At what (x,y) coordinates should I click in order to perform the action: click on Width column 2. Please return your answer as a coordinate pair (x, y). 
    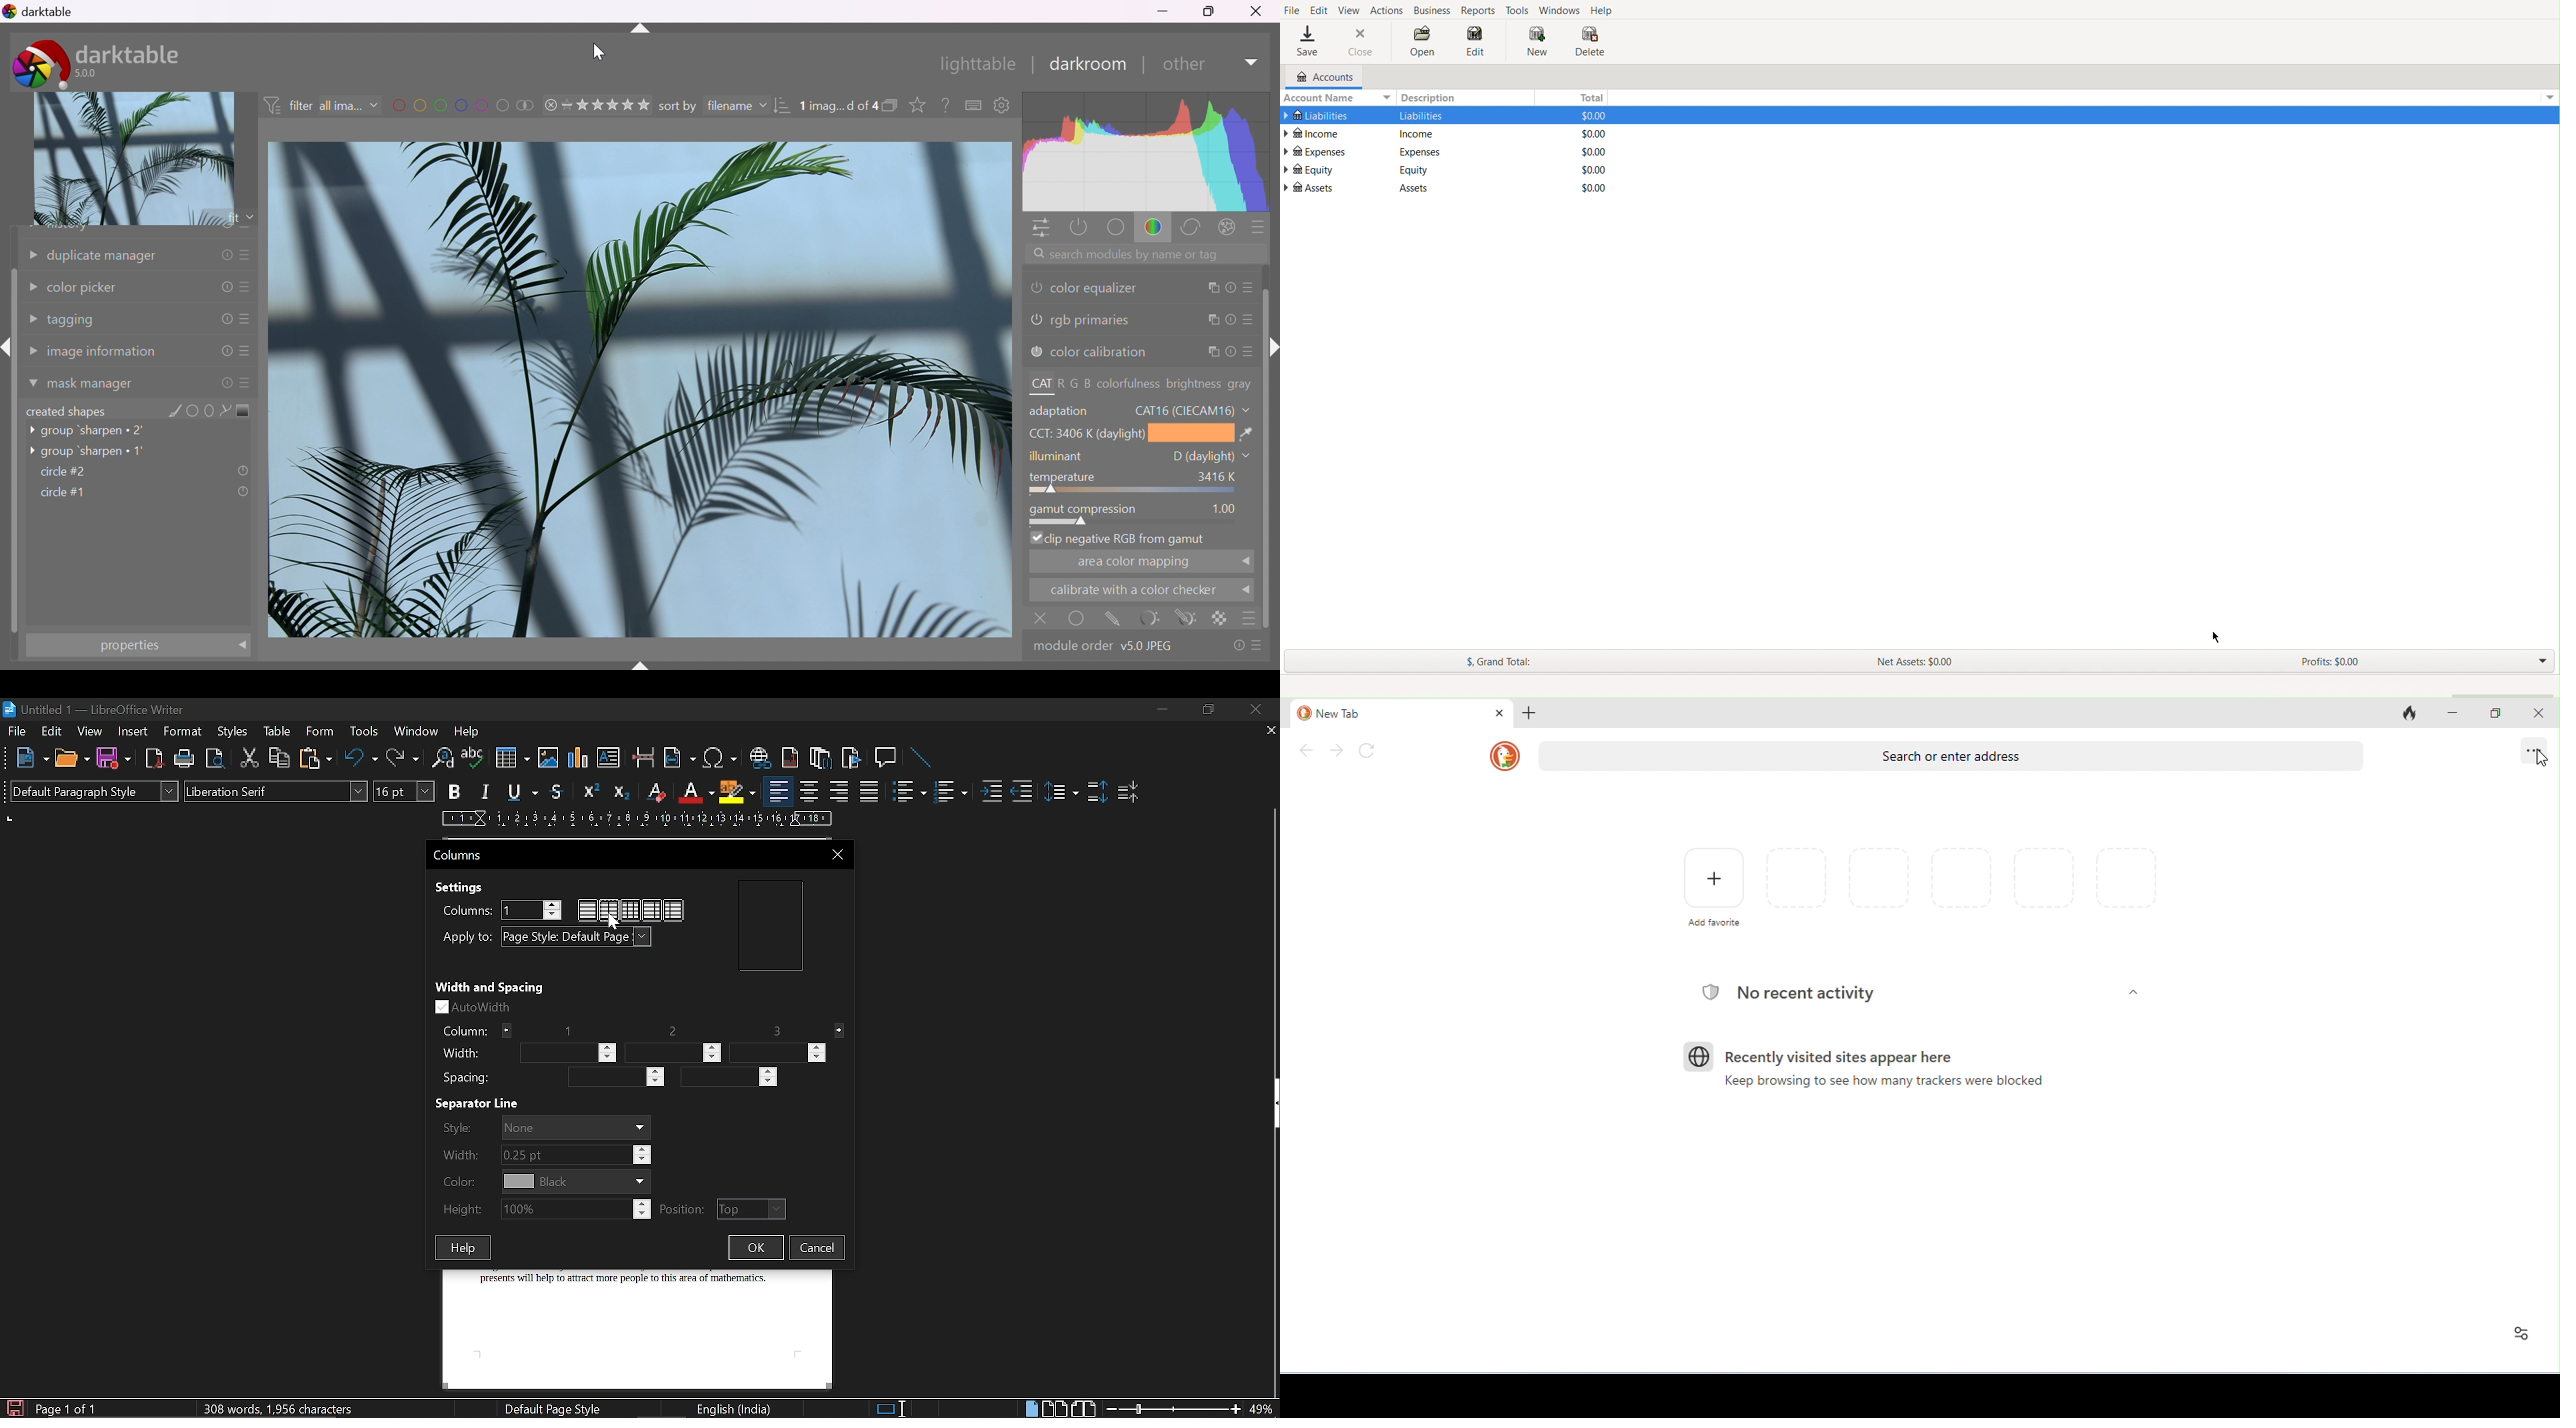
    Looking at the image, I should click on (675, 1054).